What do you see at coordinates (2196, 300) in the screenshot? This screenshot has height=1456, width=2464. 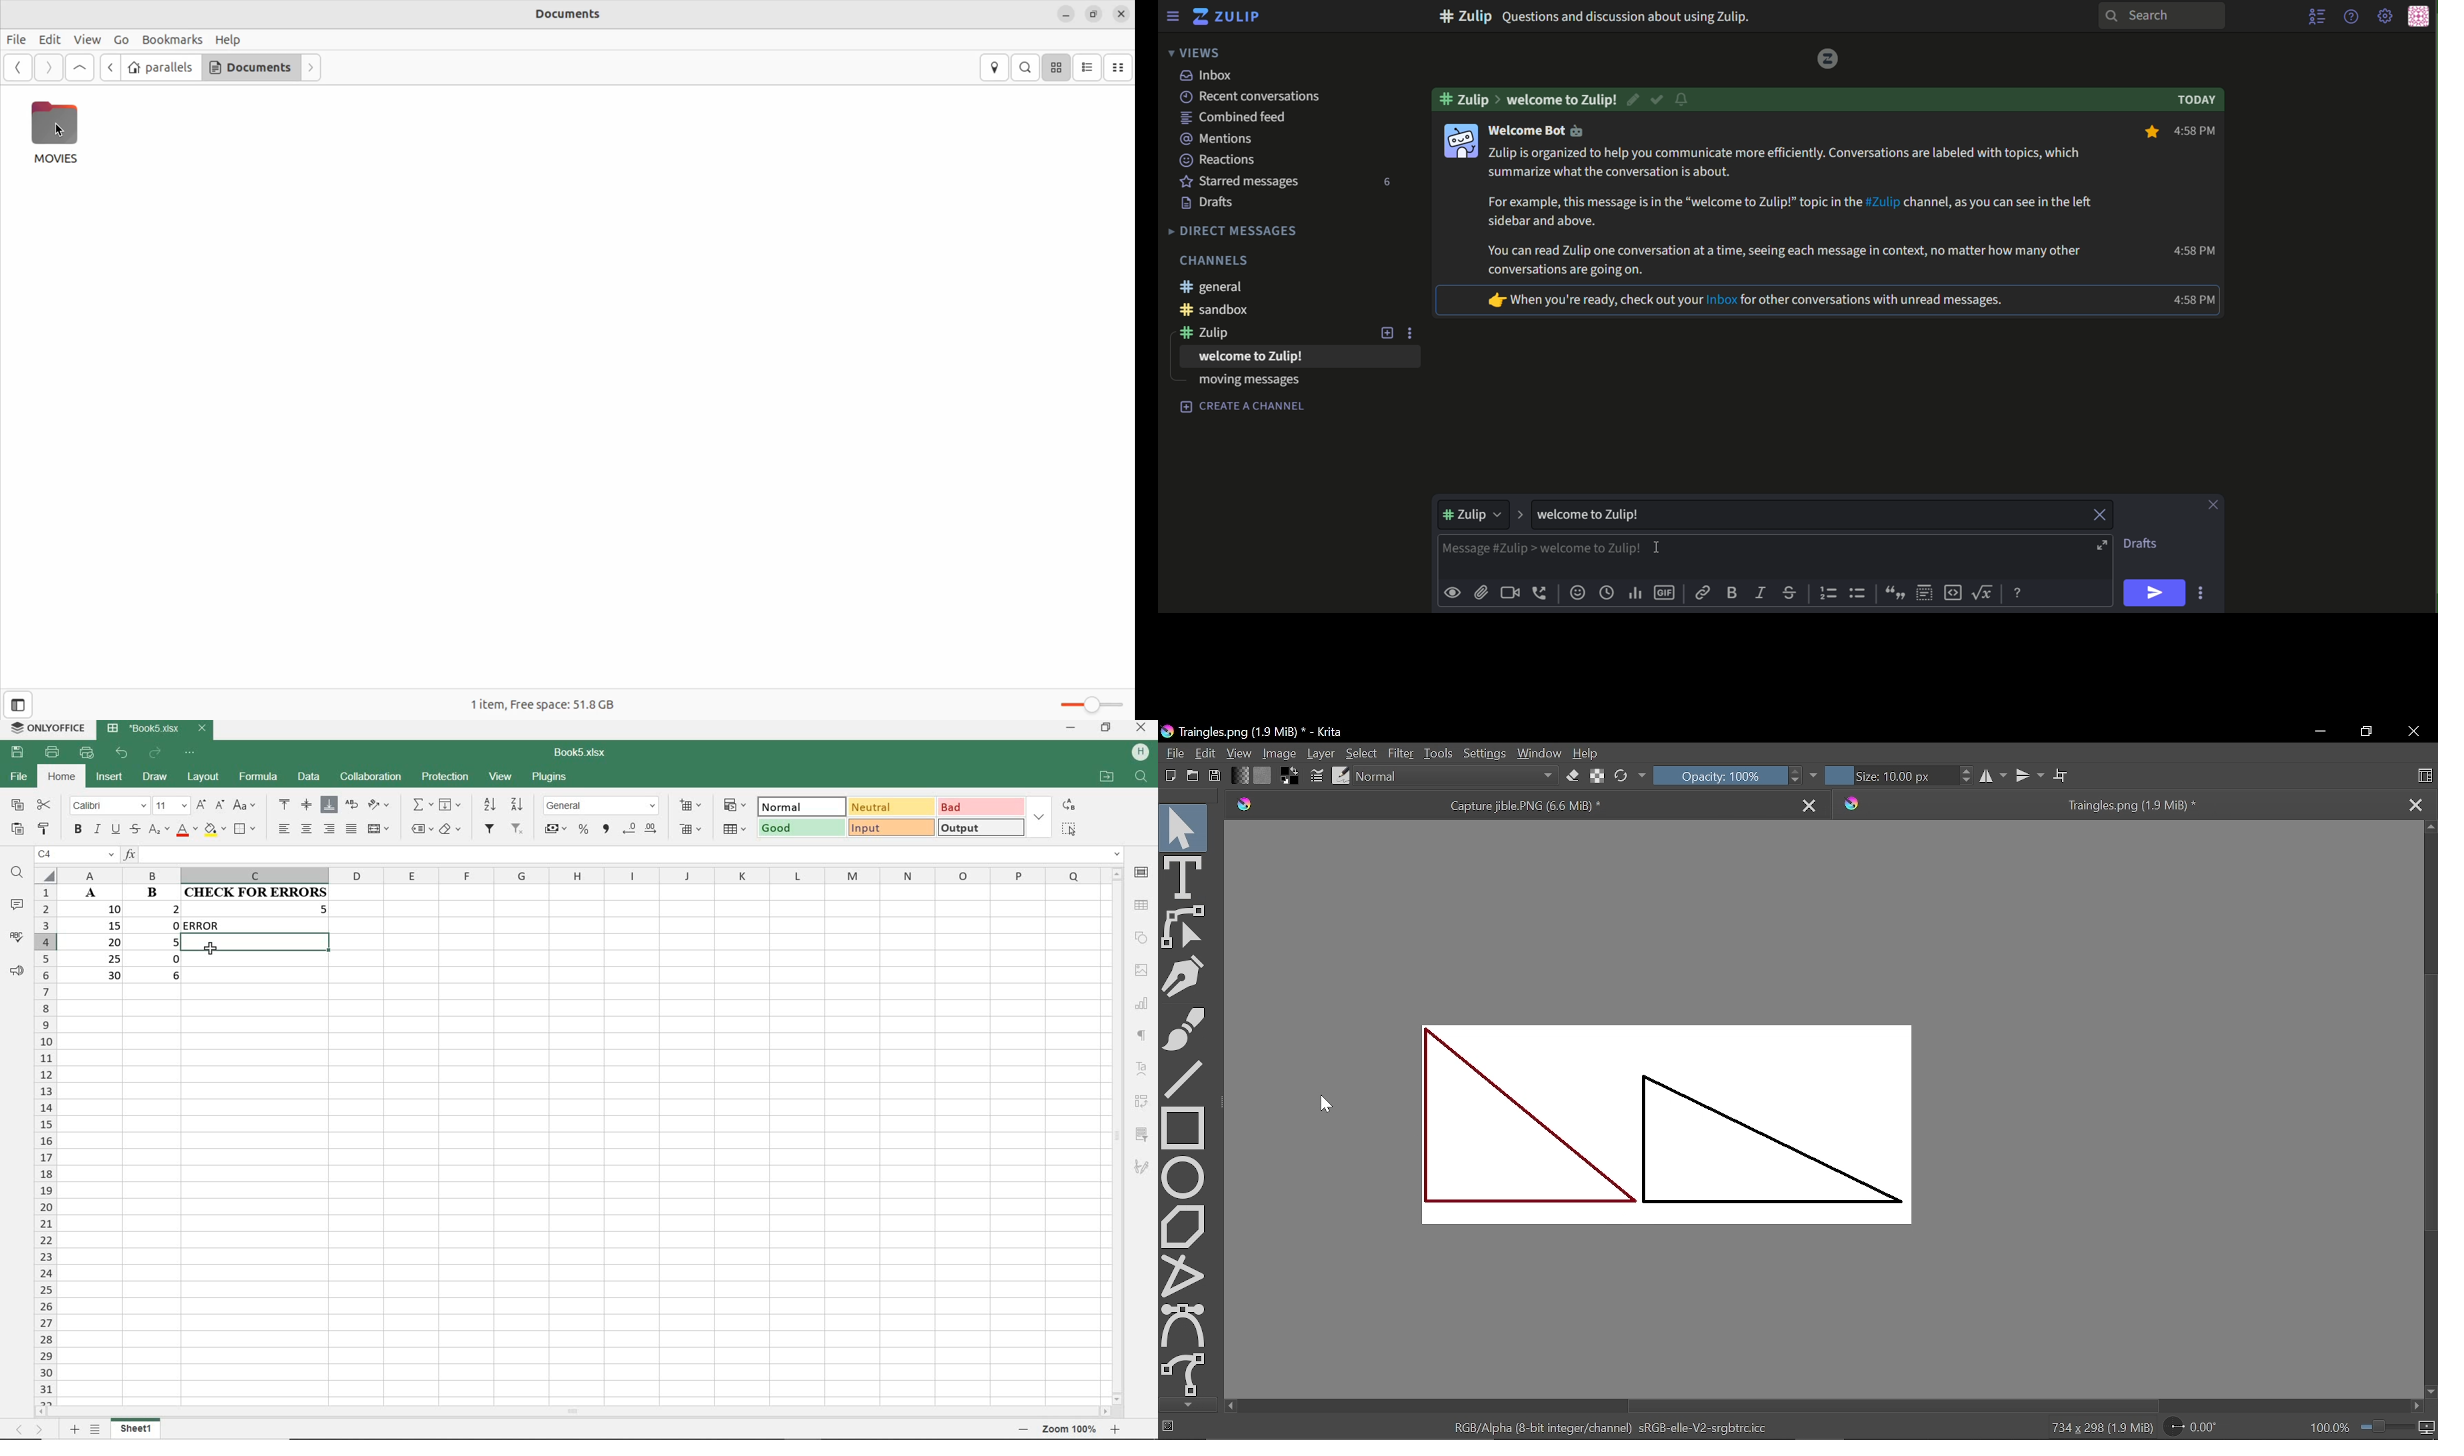 I see `Time` at bounding box center [2196, 300].